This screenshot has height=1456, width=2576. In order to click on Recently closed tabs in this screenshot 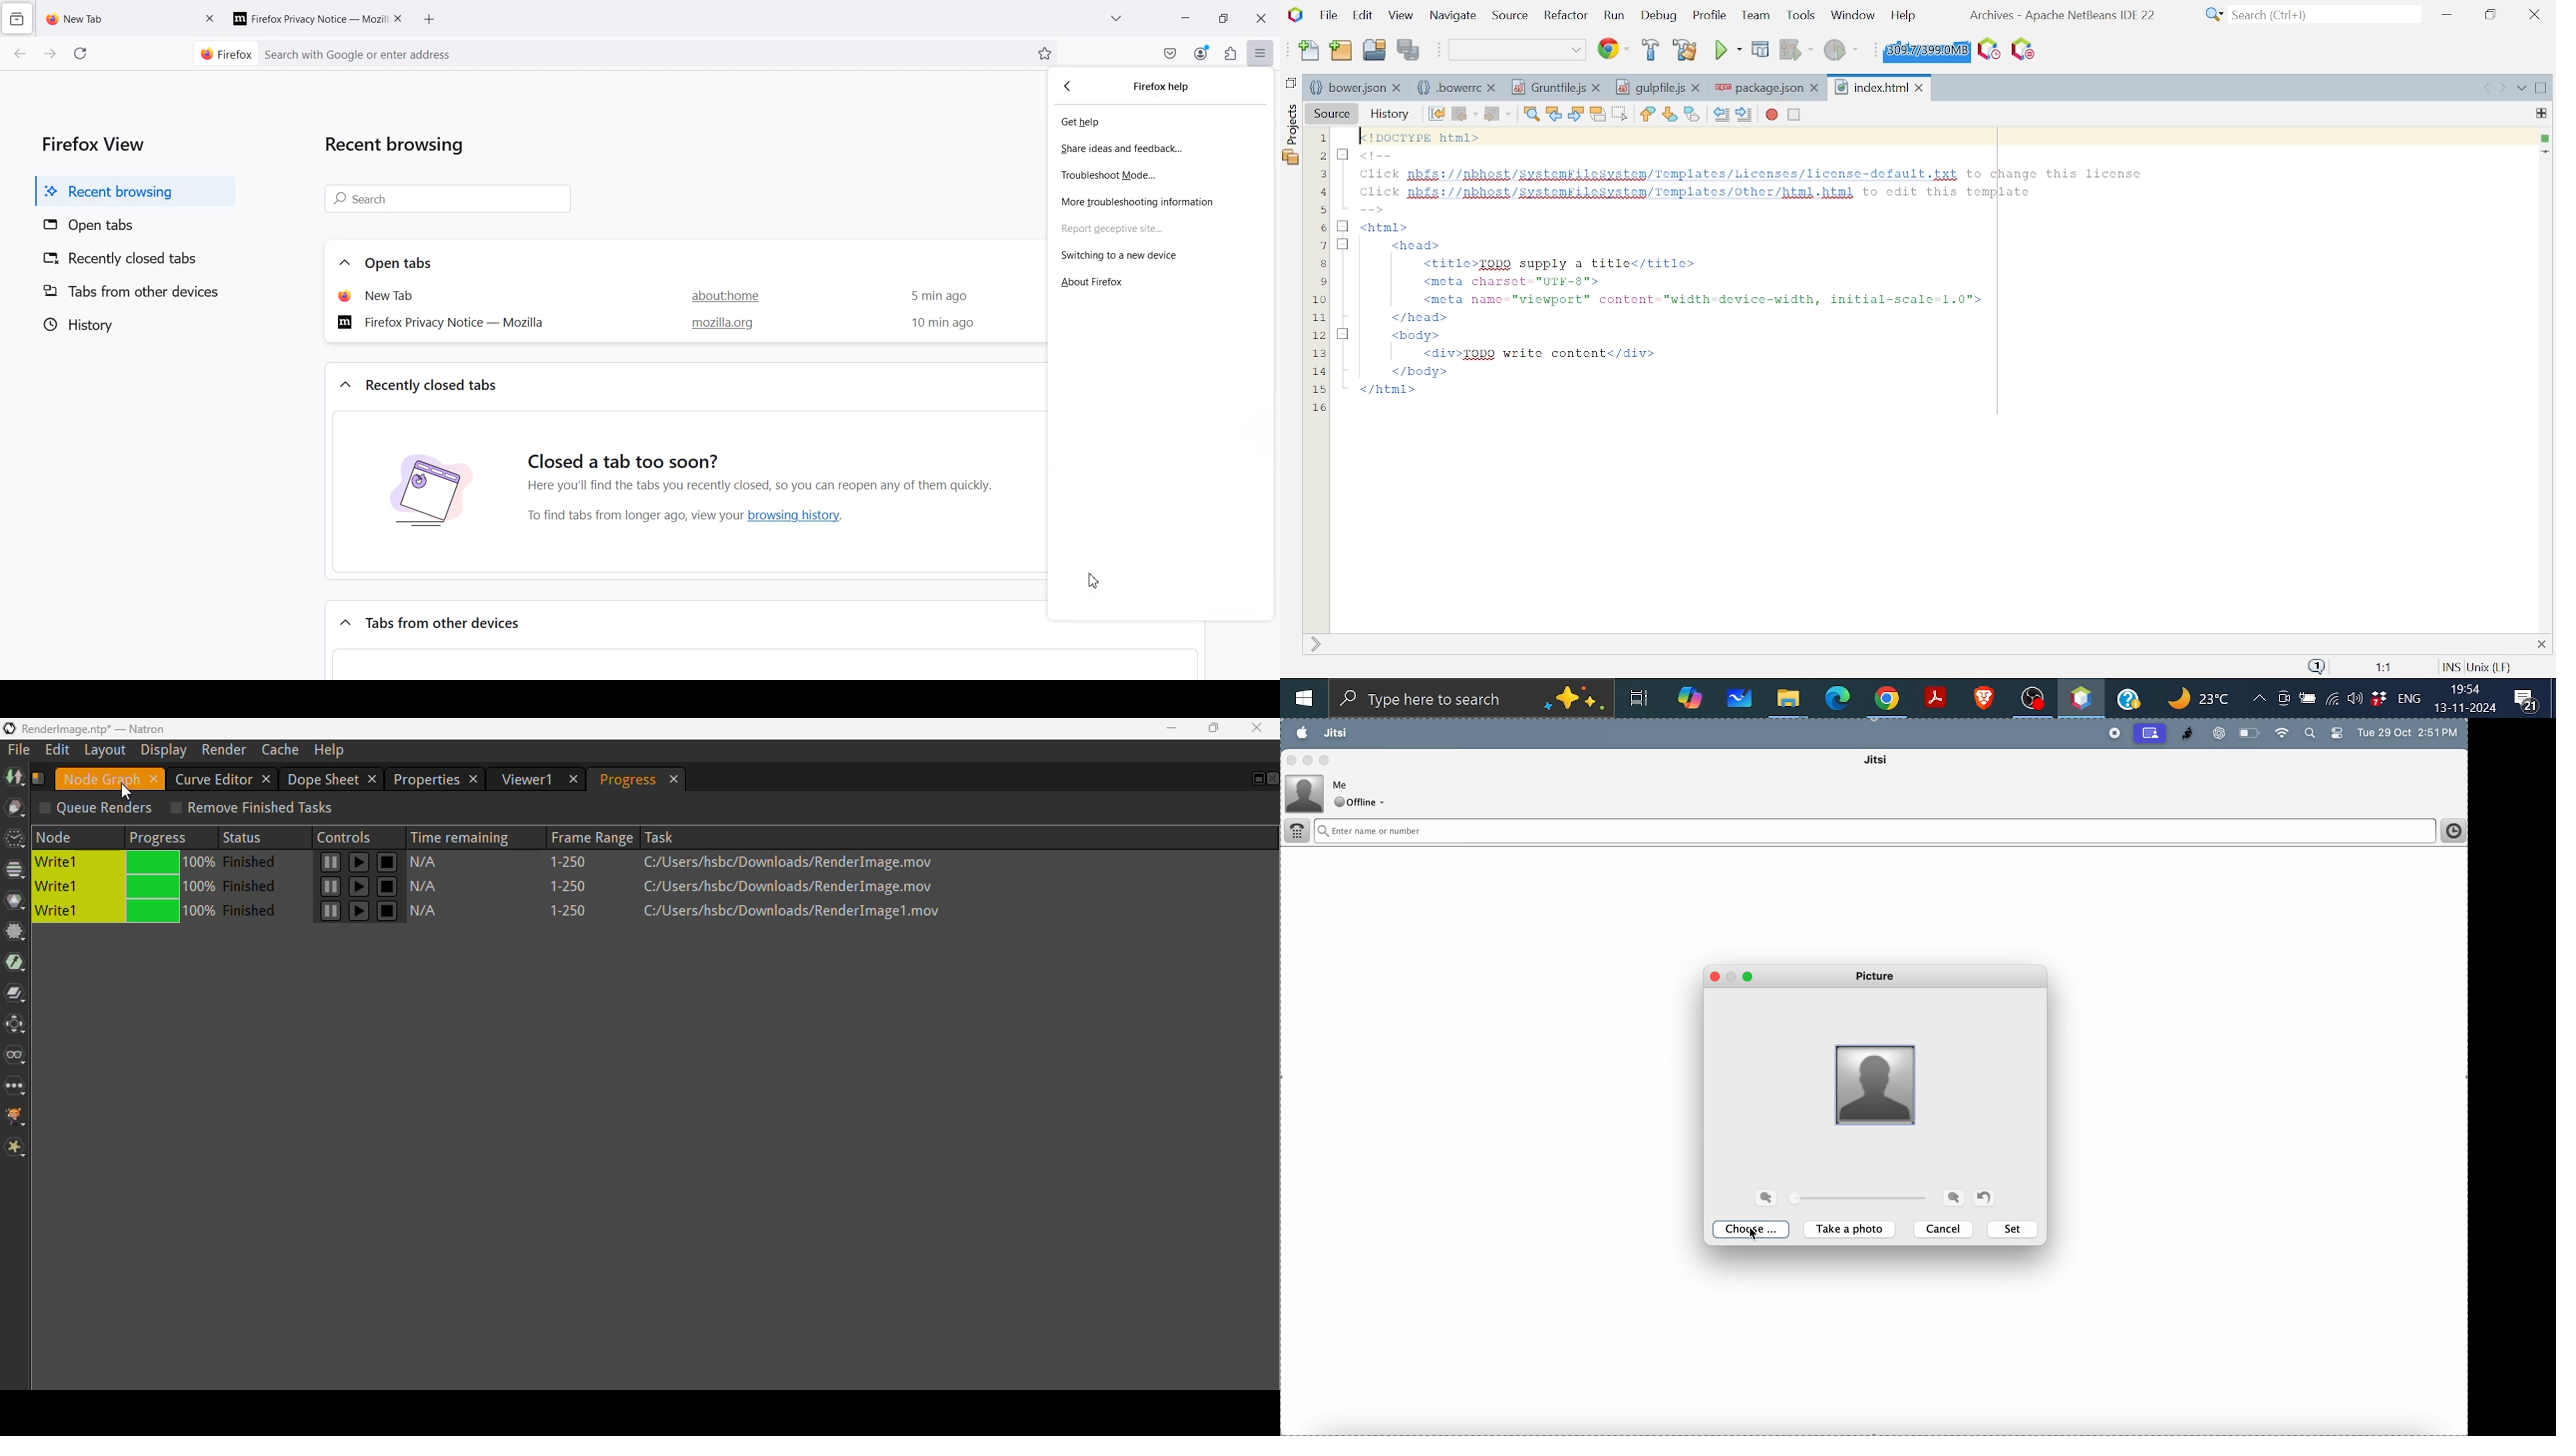, I will do `click(130, 260)`.